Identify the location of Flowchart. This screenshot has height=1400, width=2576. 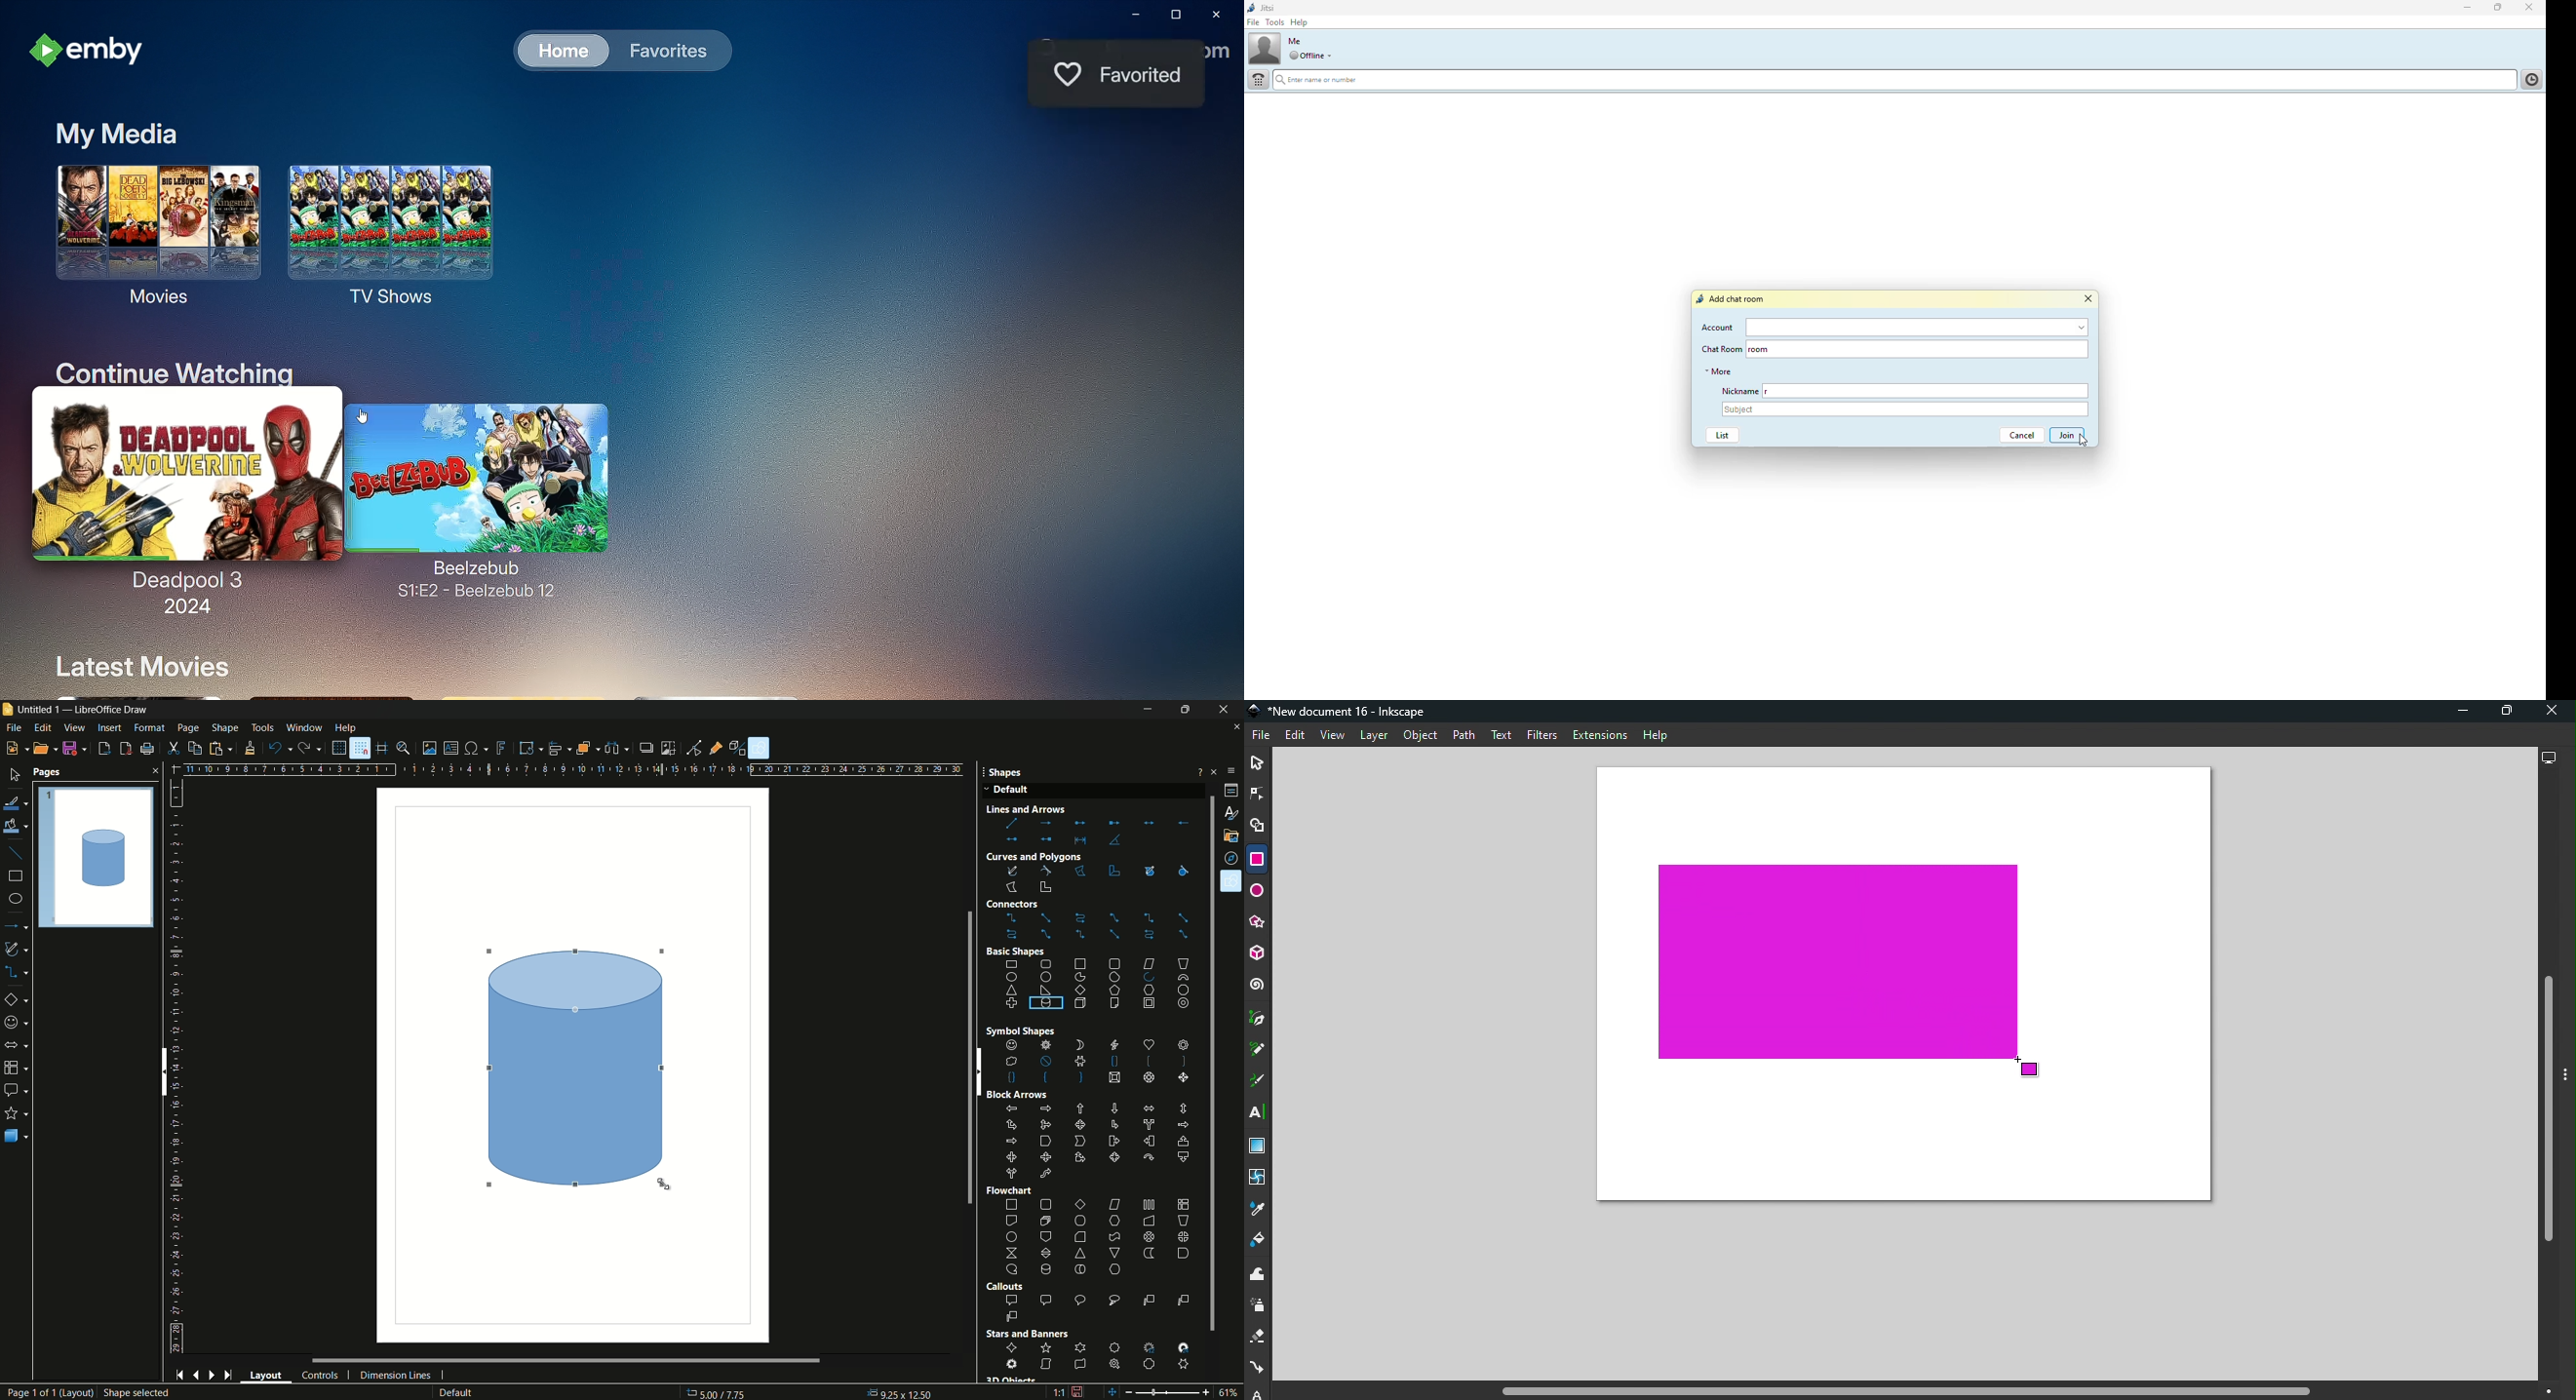
(1011, 1191).